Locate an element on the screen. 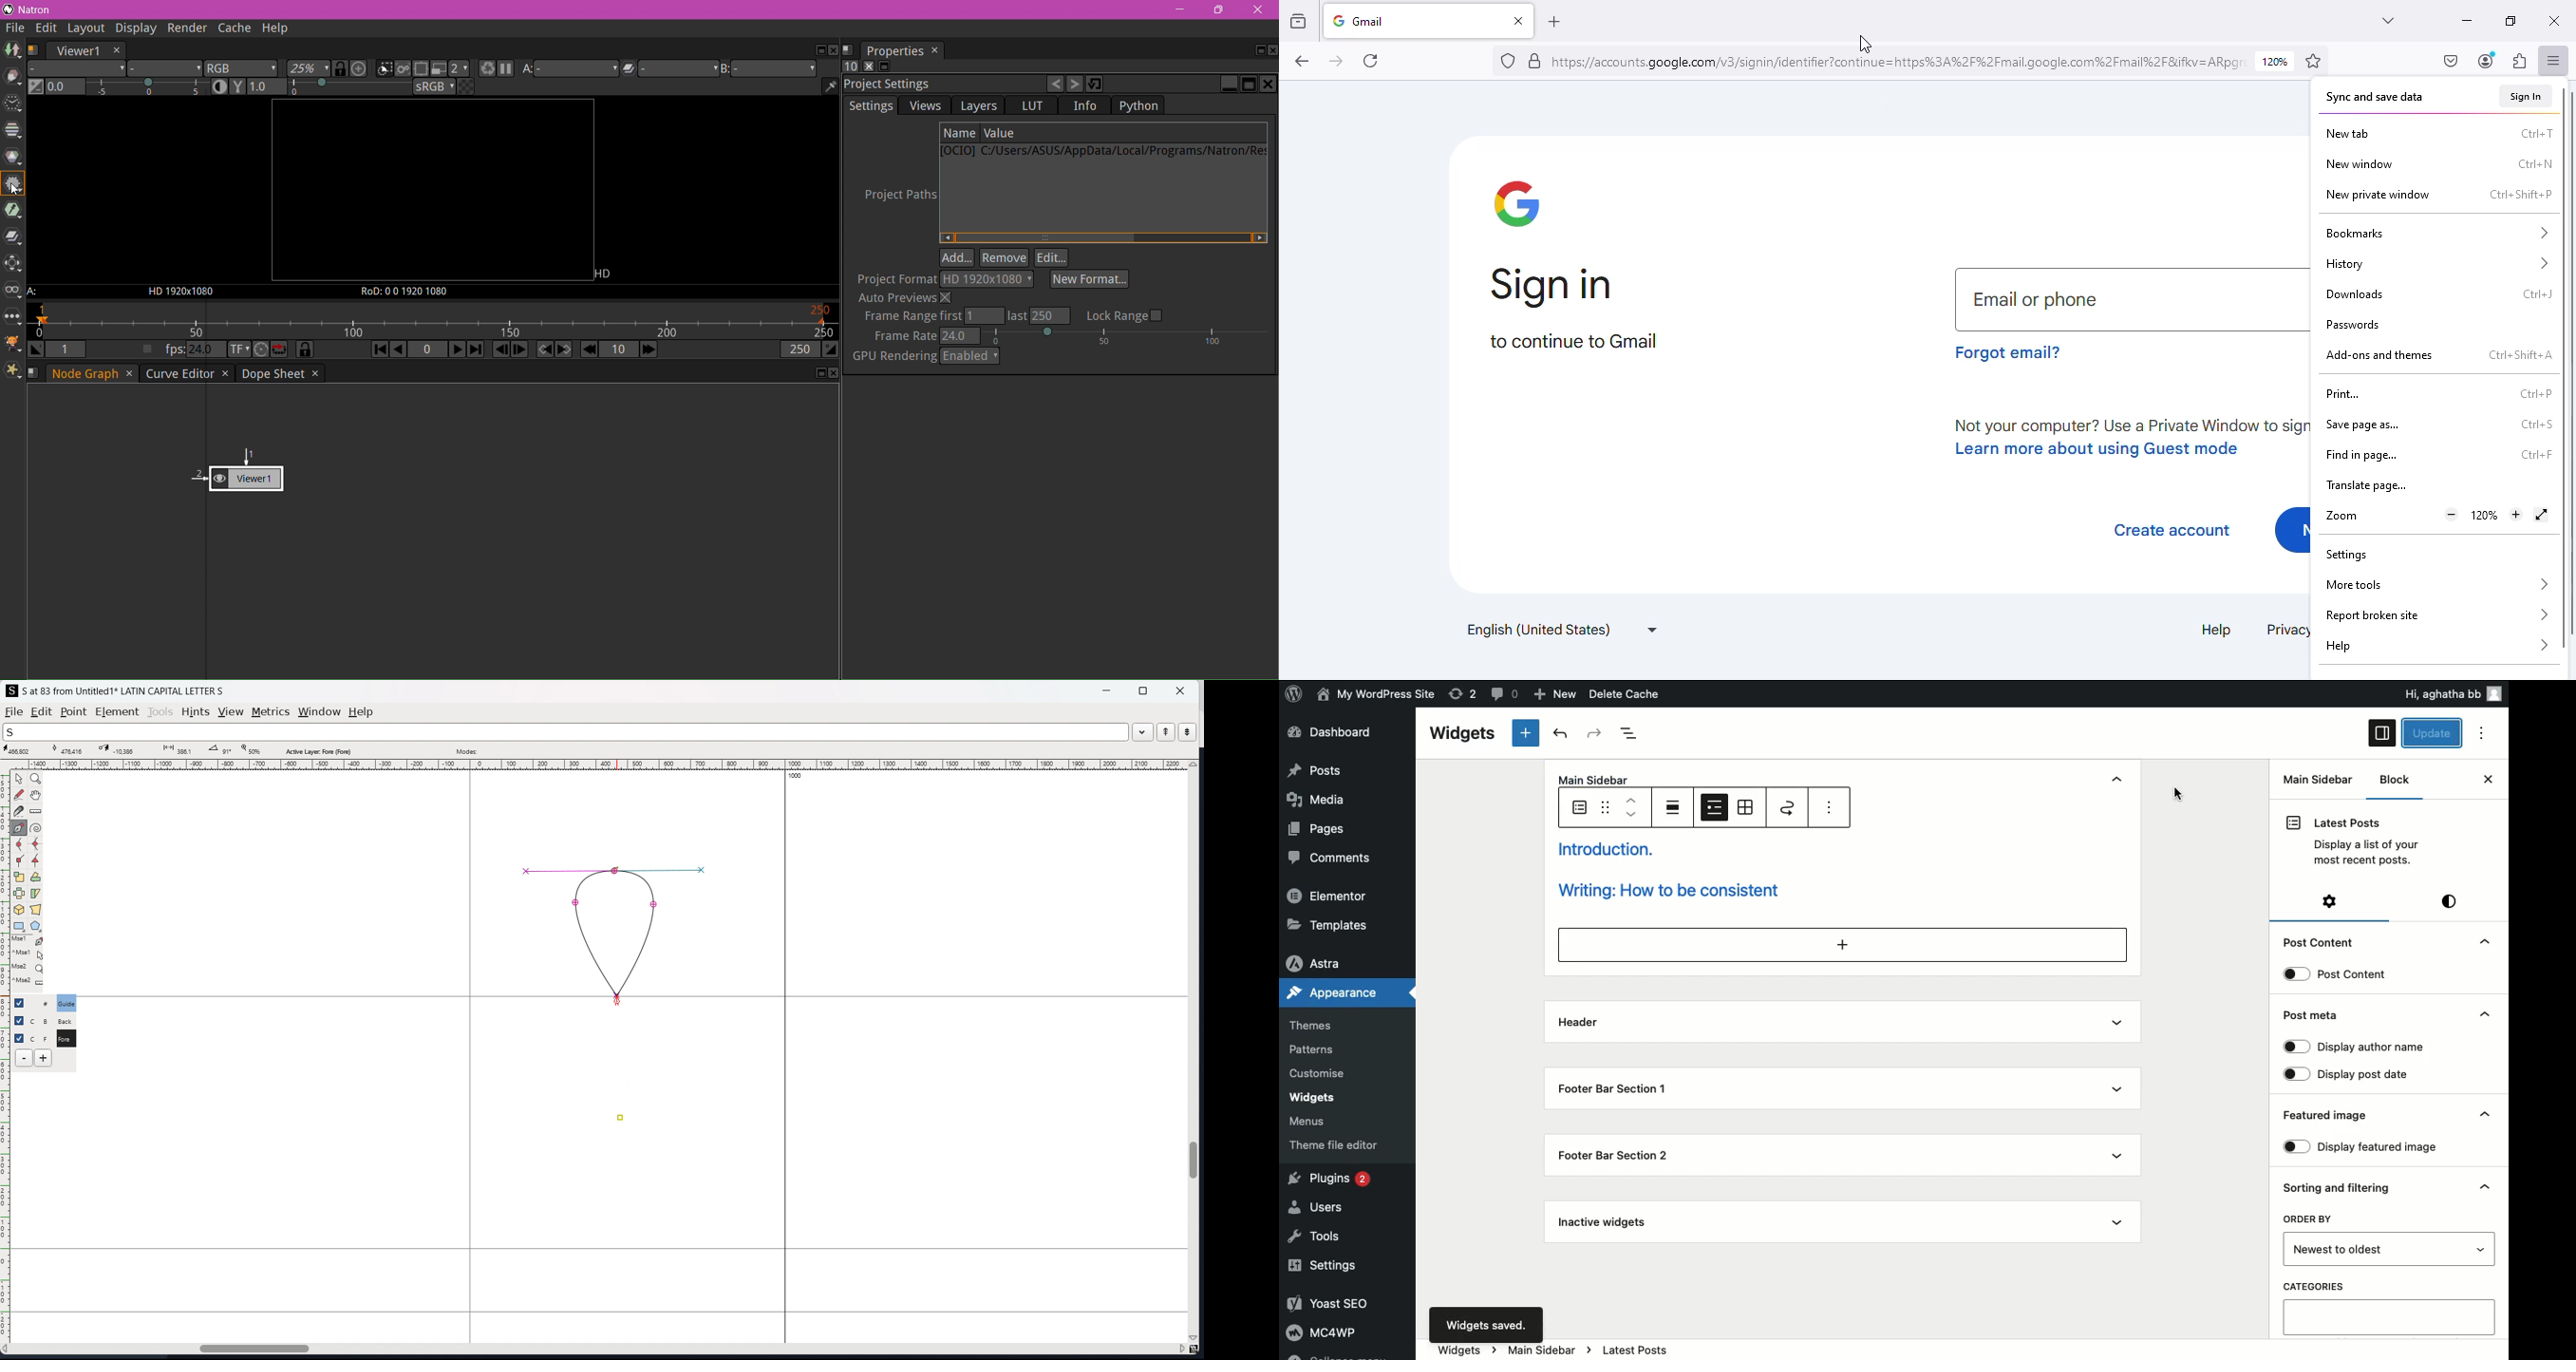 This screenshot has width=2576, height=1372. curve drawn is located at coordinates (616, 931).